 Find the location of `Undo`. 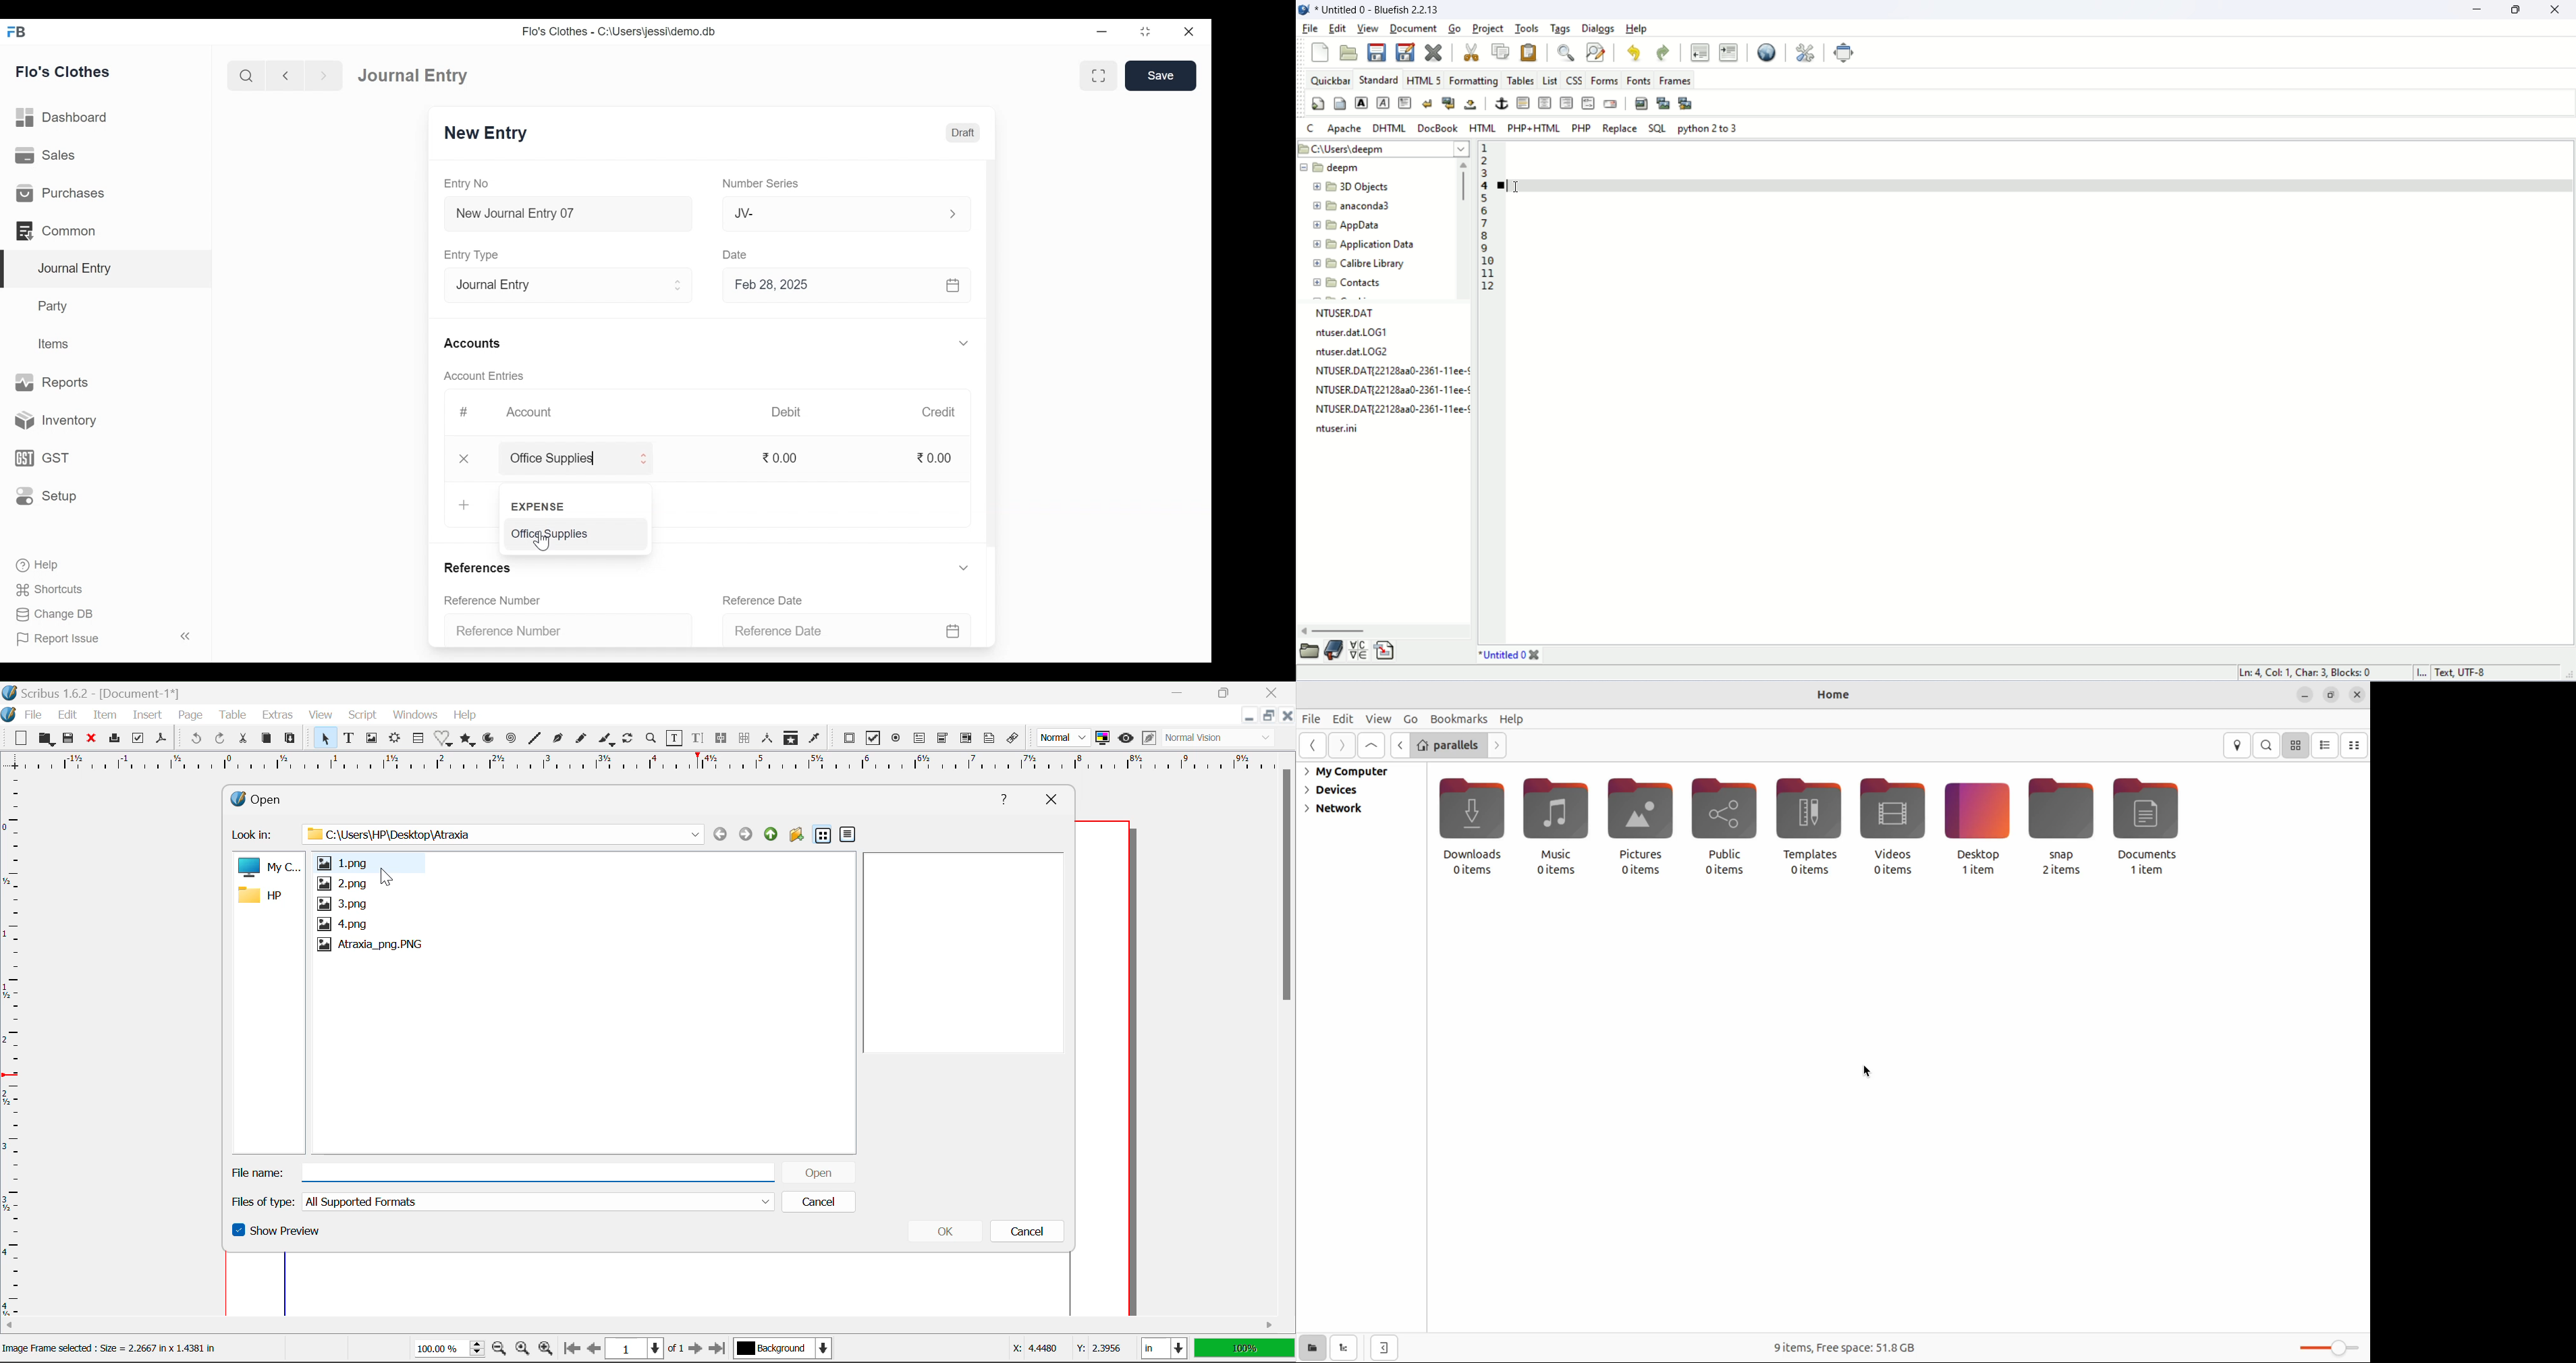

Undo is located at coordinates (194, 739).